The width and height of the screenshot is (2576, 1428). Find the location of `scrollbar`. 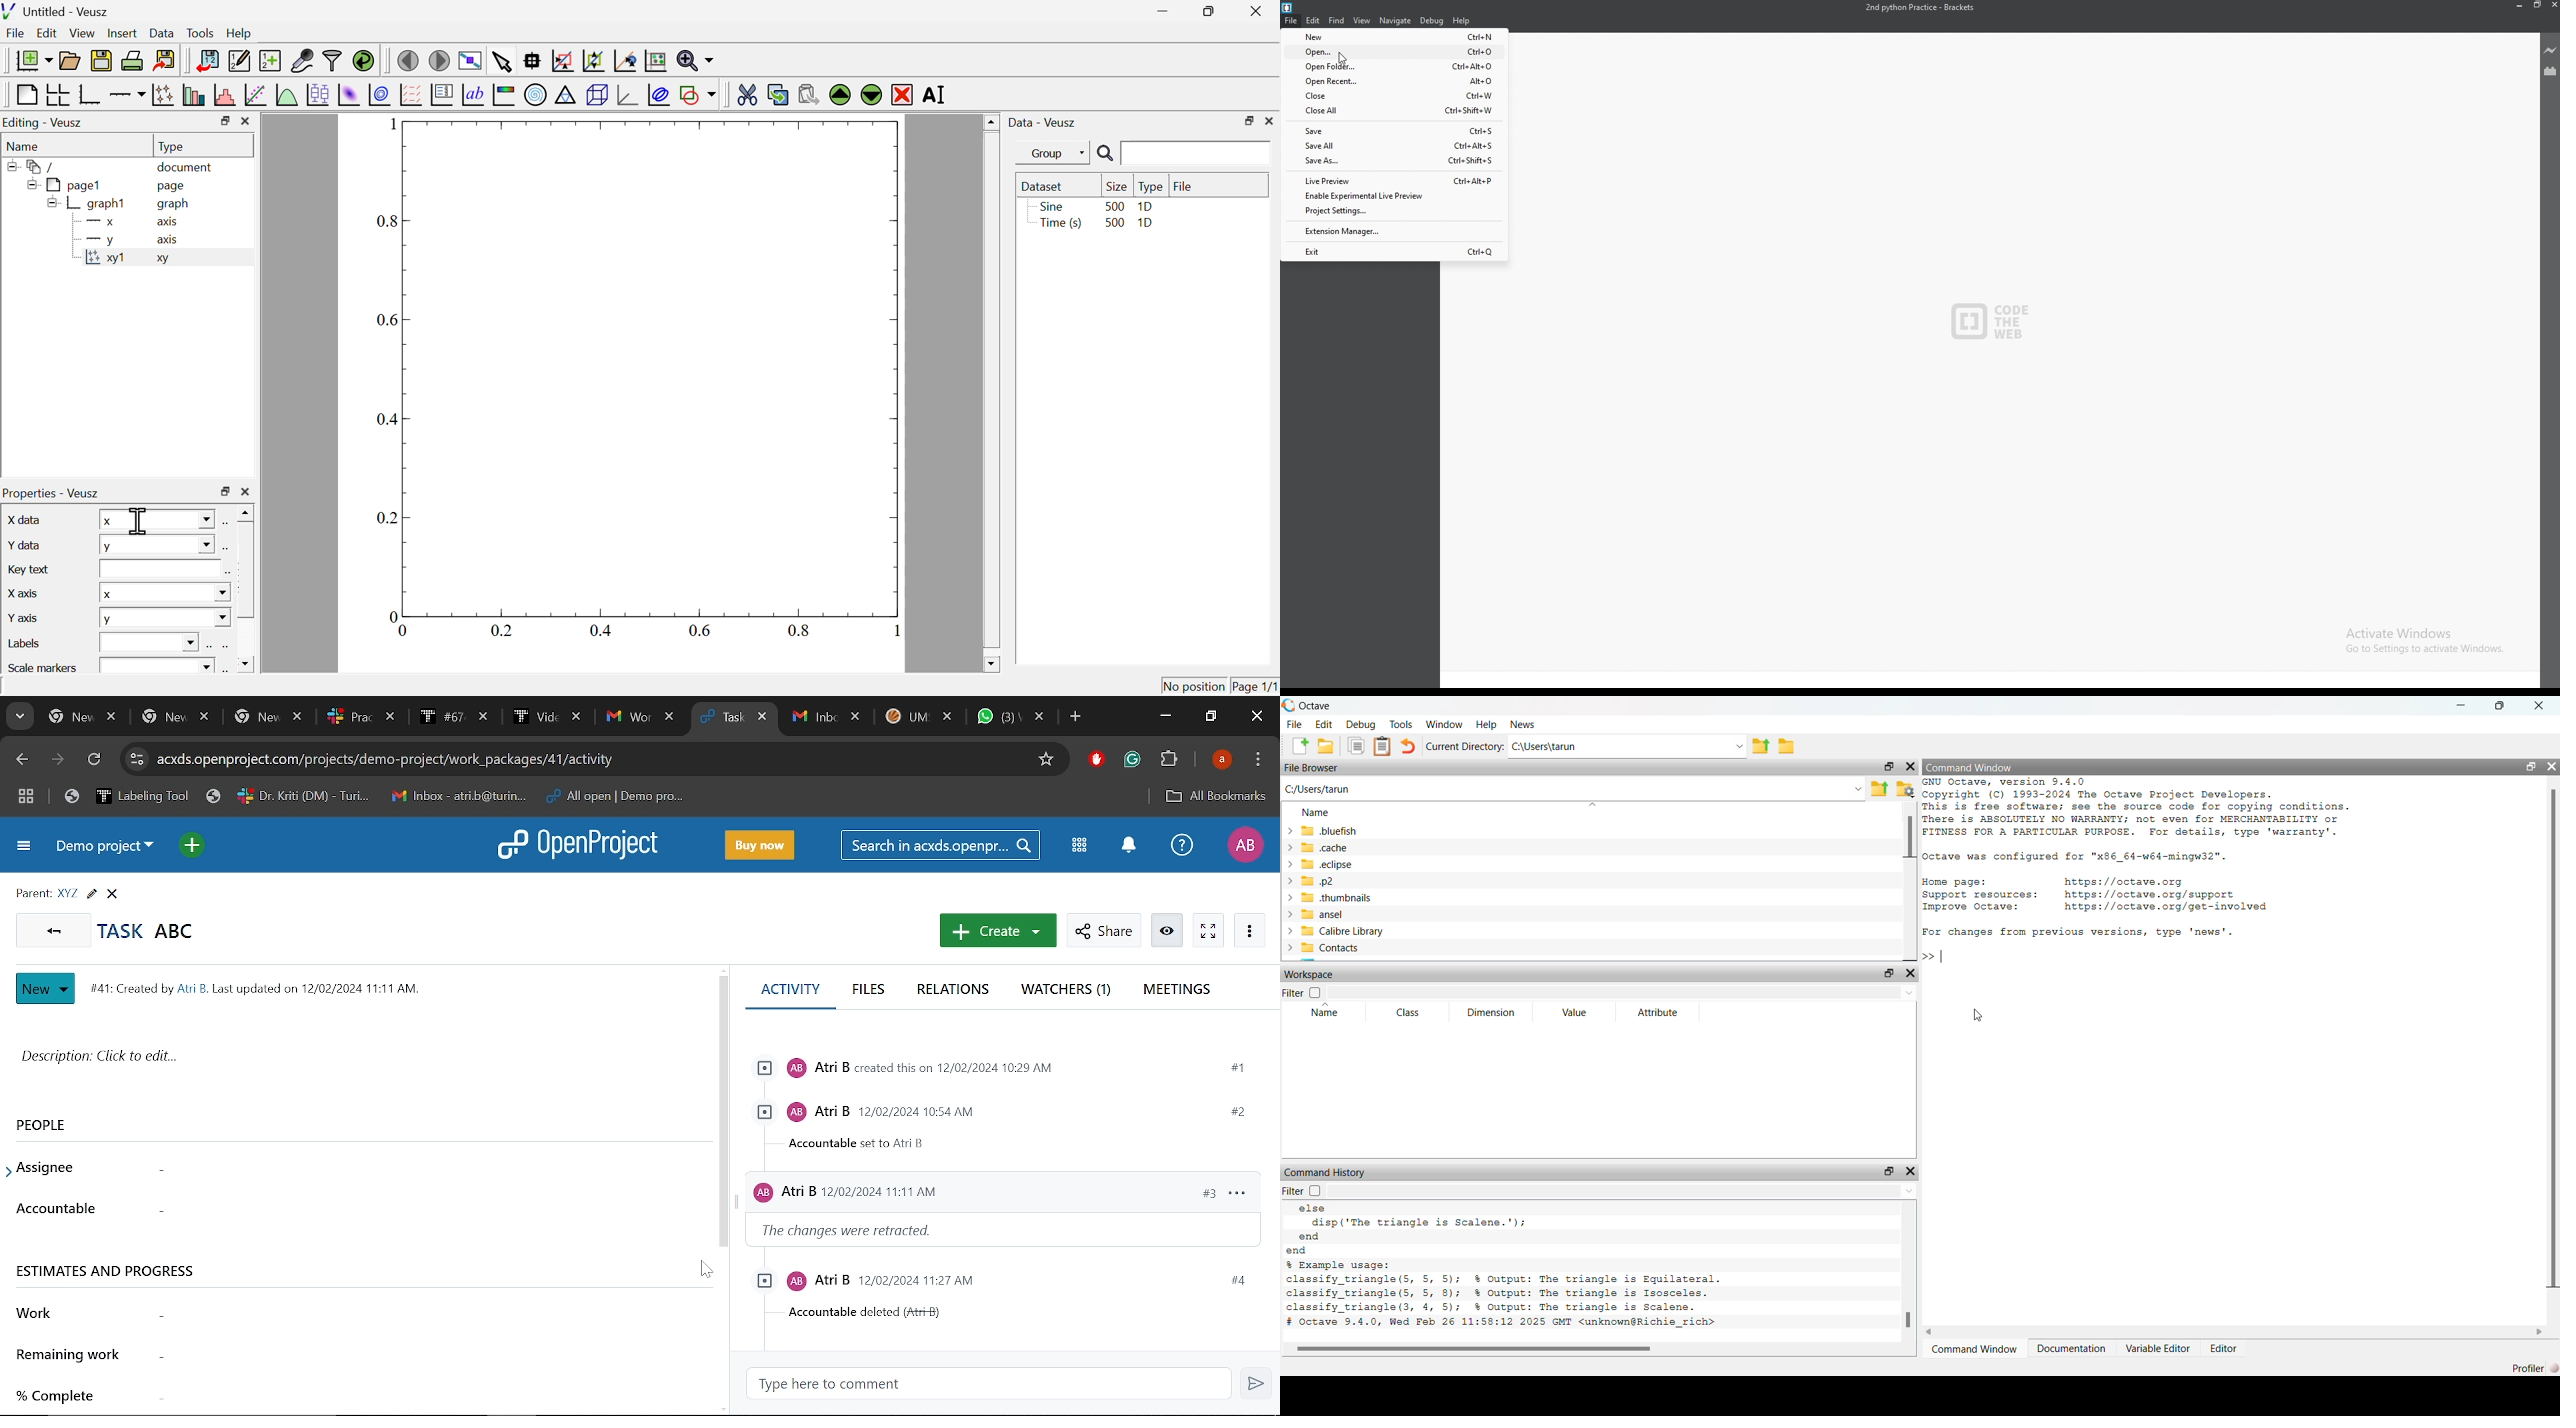

scrollbar is located at coordinates (246, 589).